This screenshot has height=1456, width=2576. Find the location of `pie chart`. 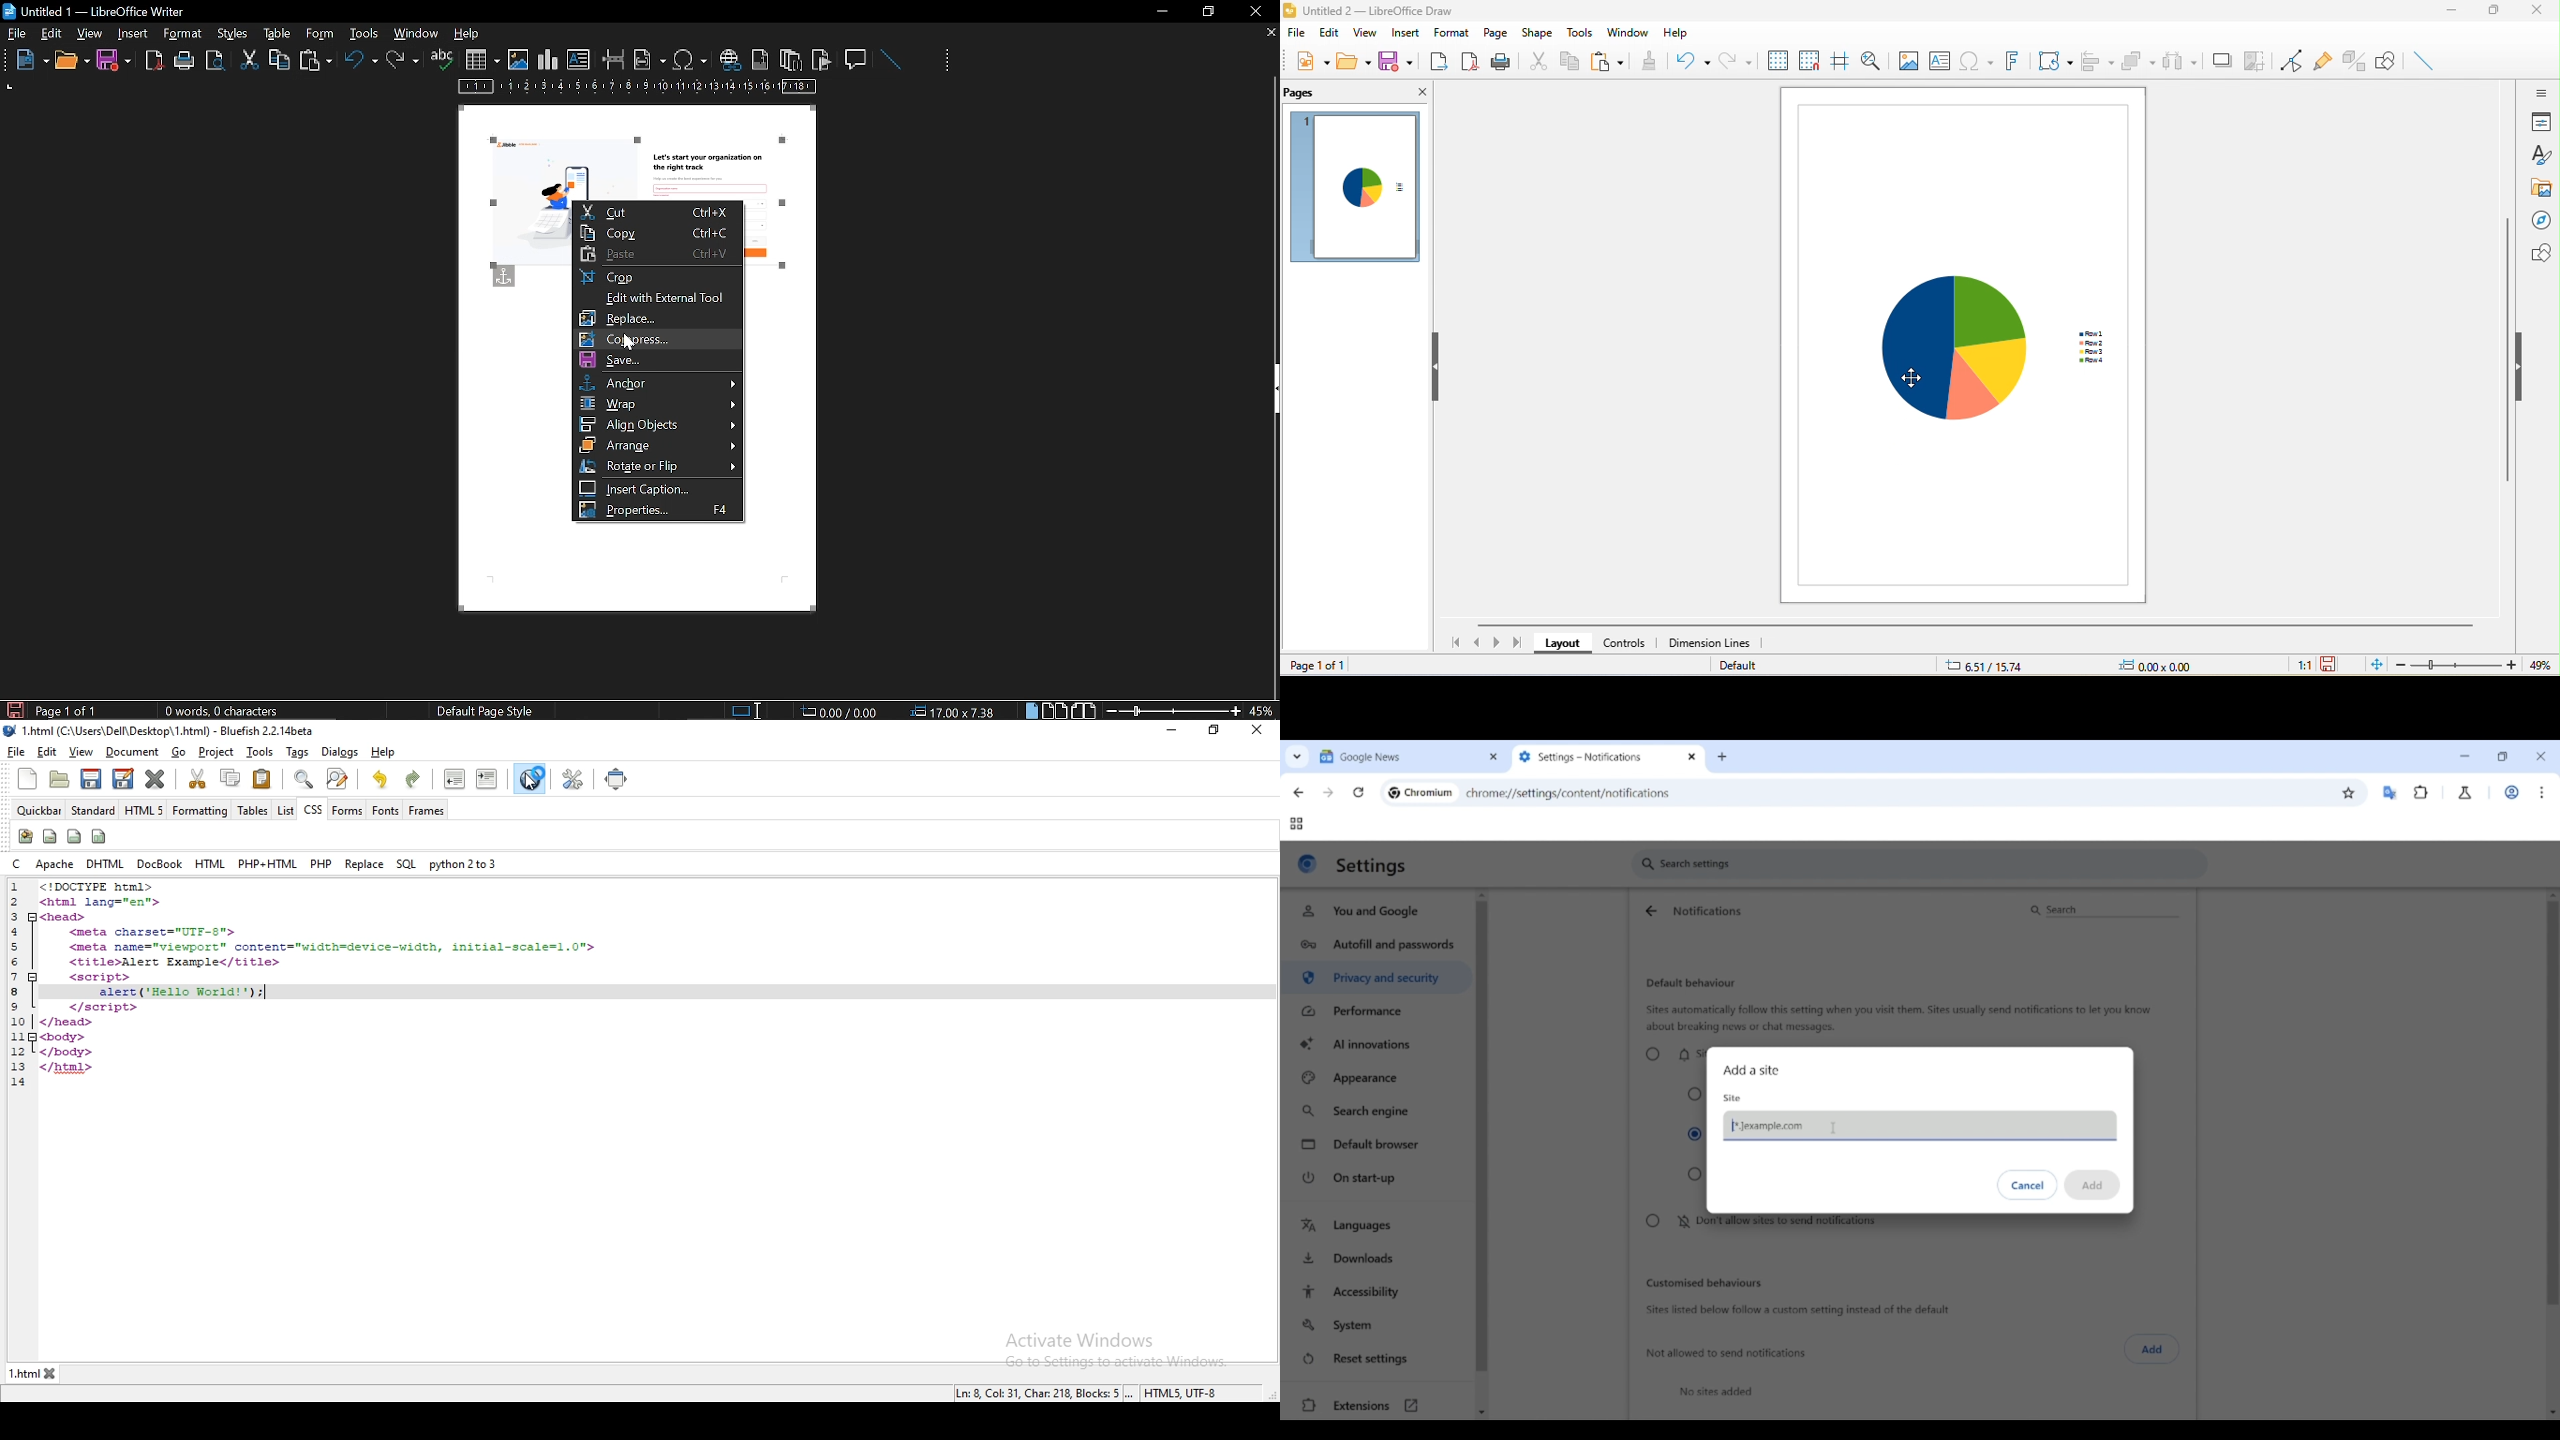

pie chart is located at coordinates (1966, 345).